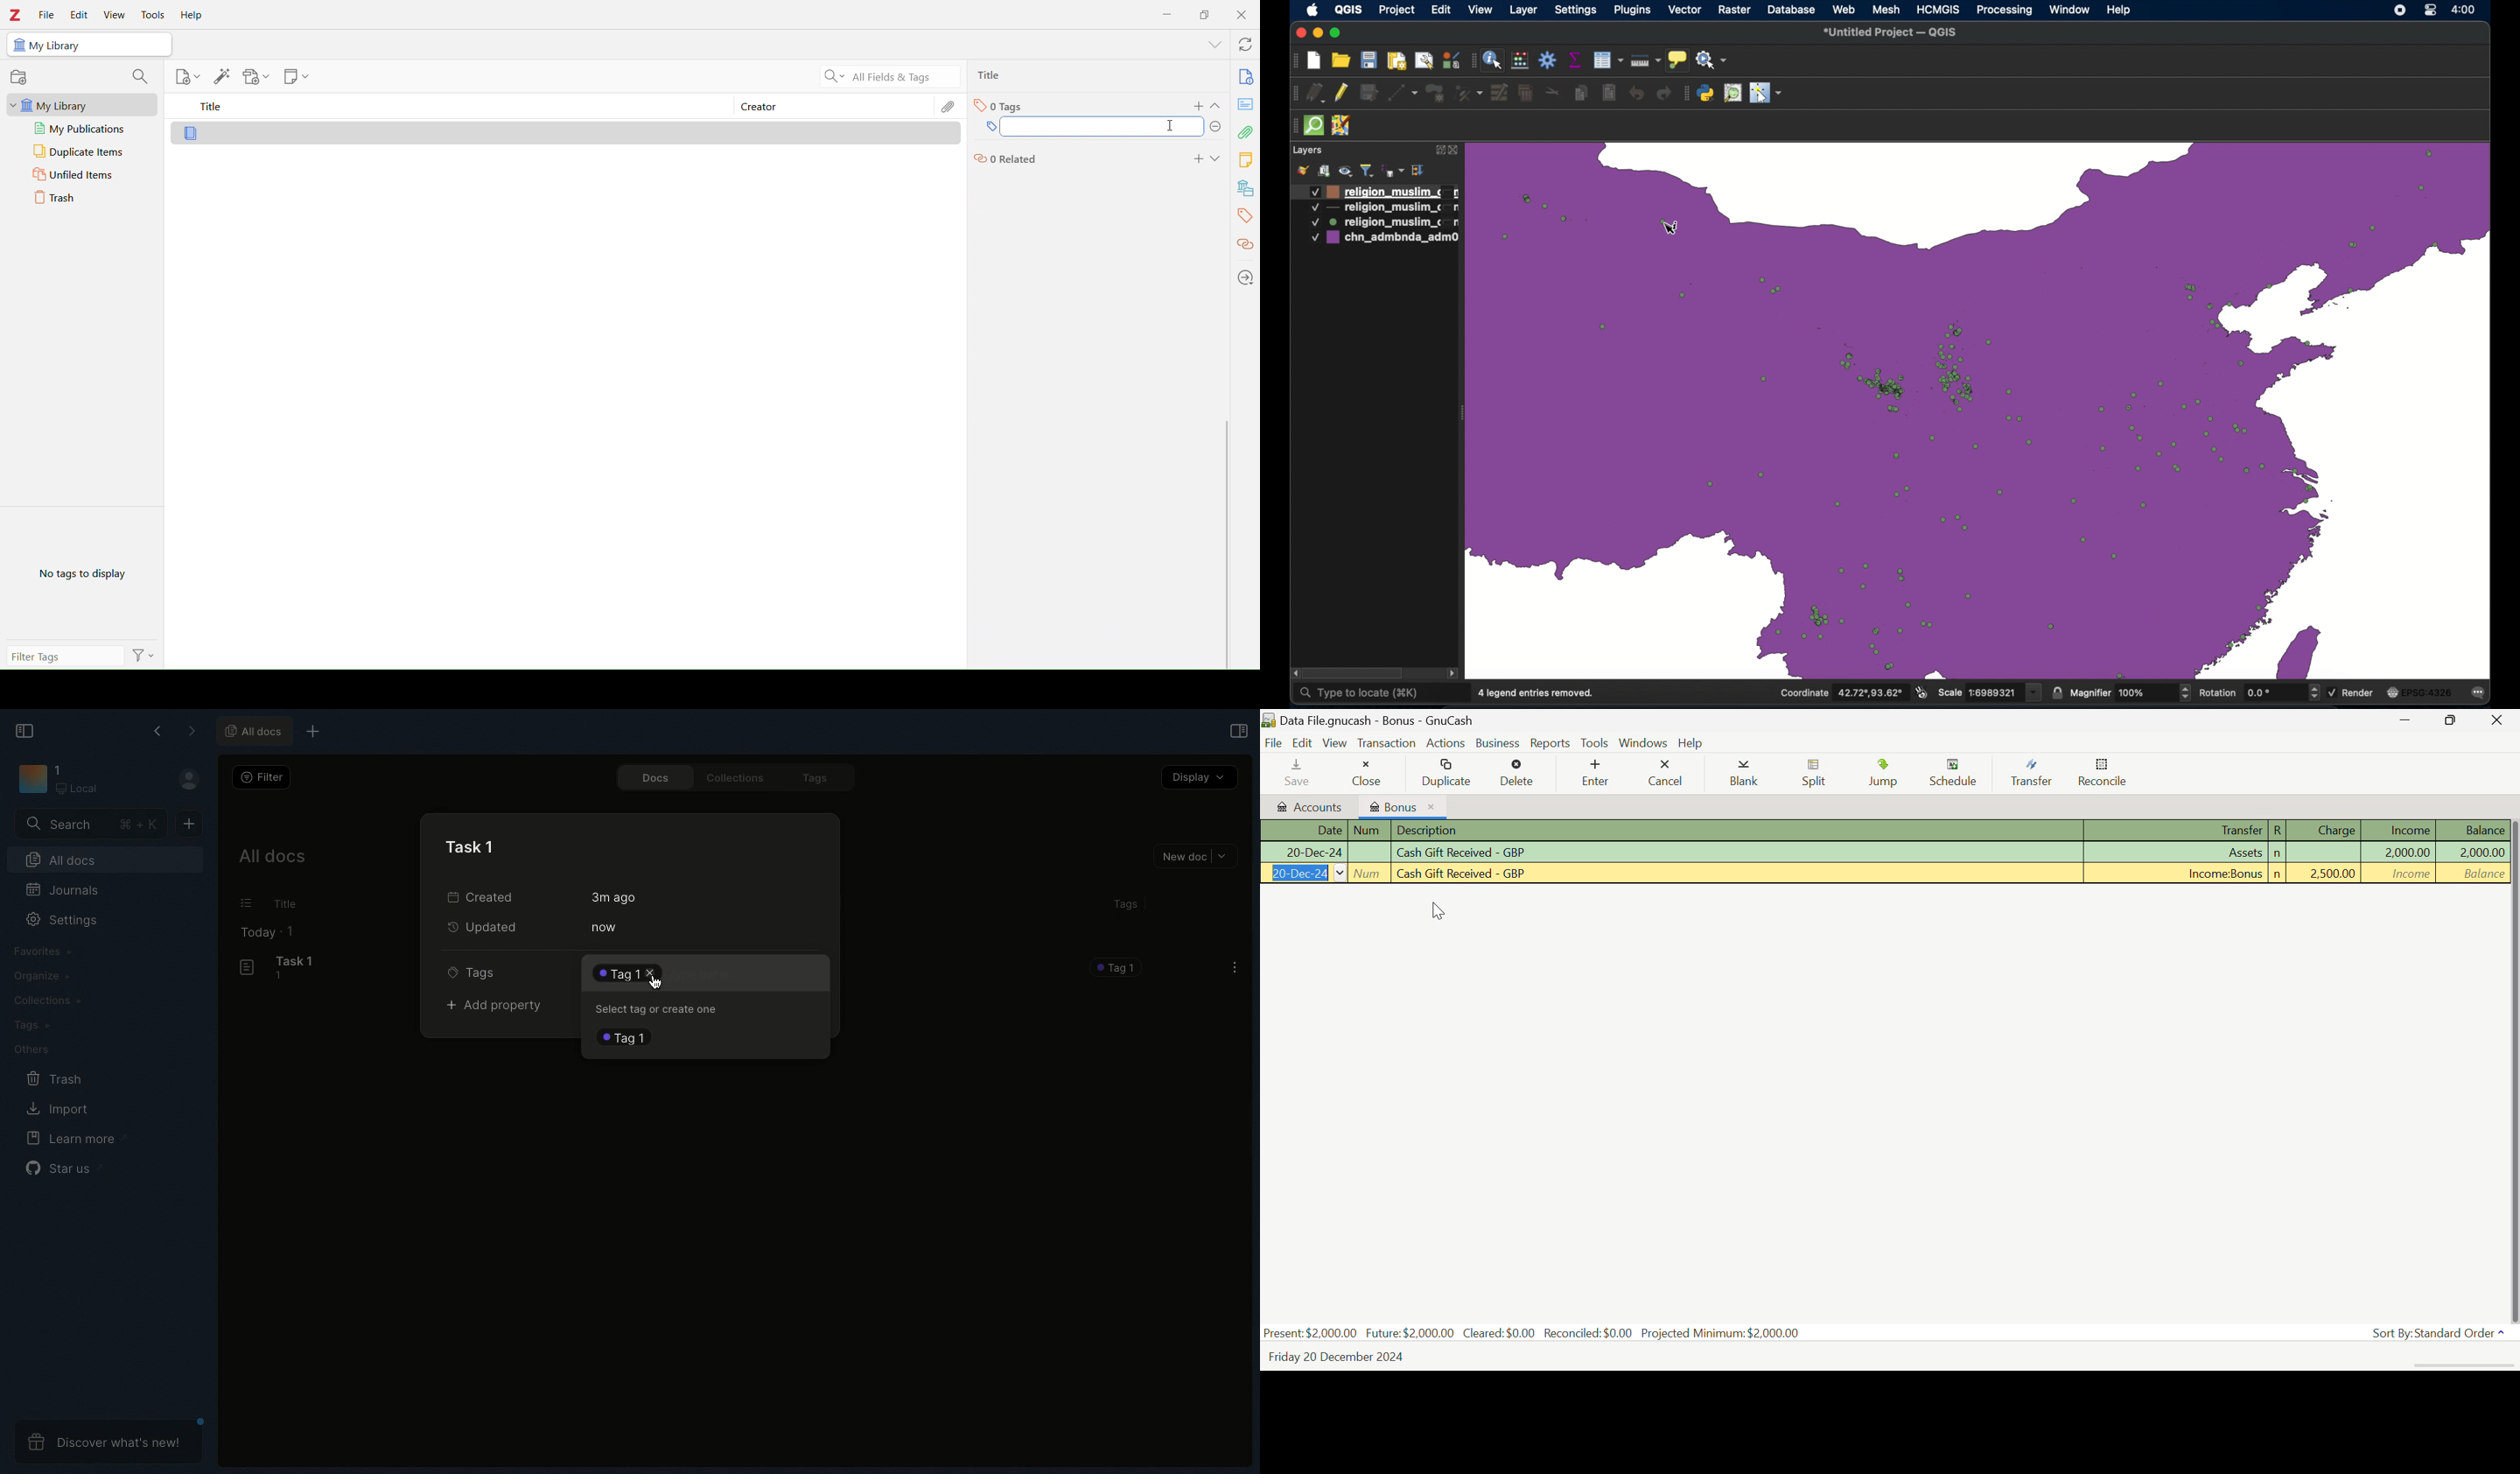 The height and width of the screenshot is (1484, 2520). Describe the element at coordinates (1518, 773) in the screenshot. I see `Delete ` at that location.